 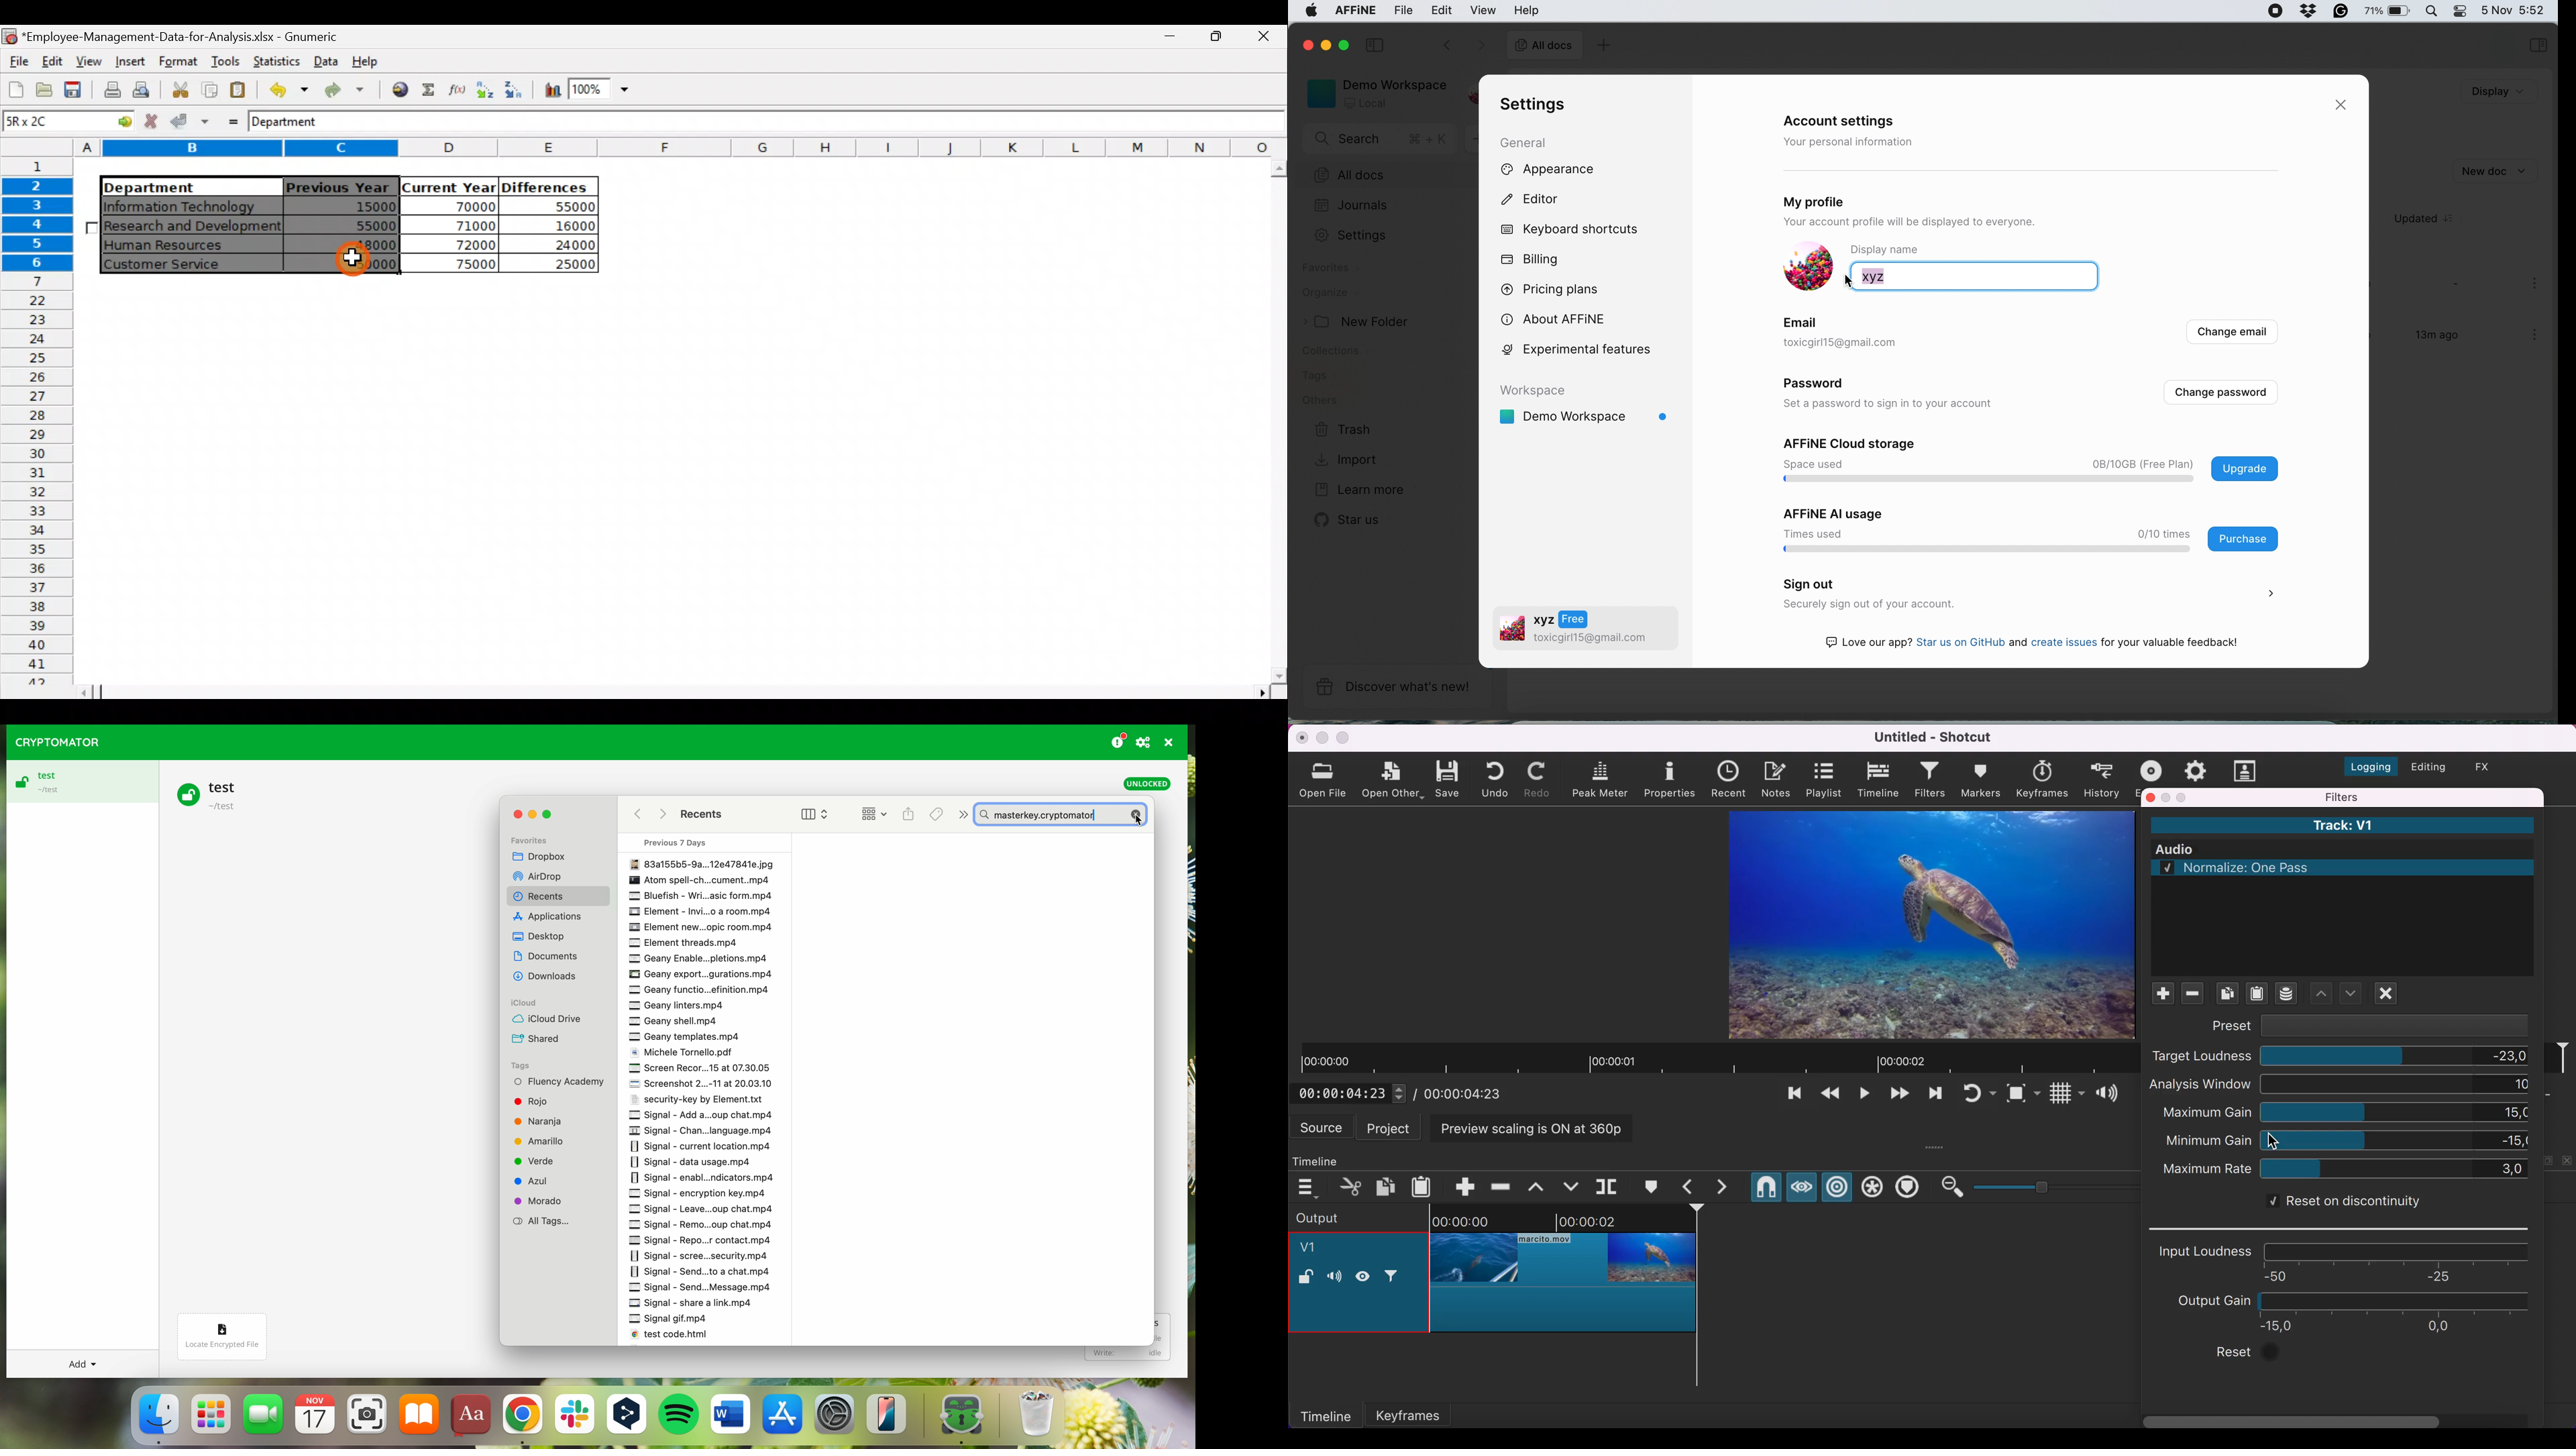 I want to click on email, so click(x=1803, y=321).